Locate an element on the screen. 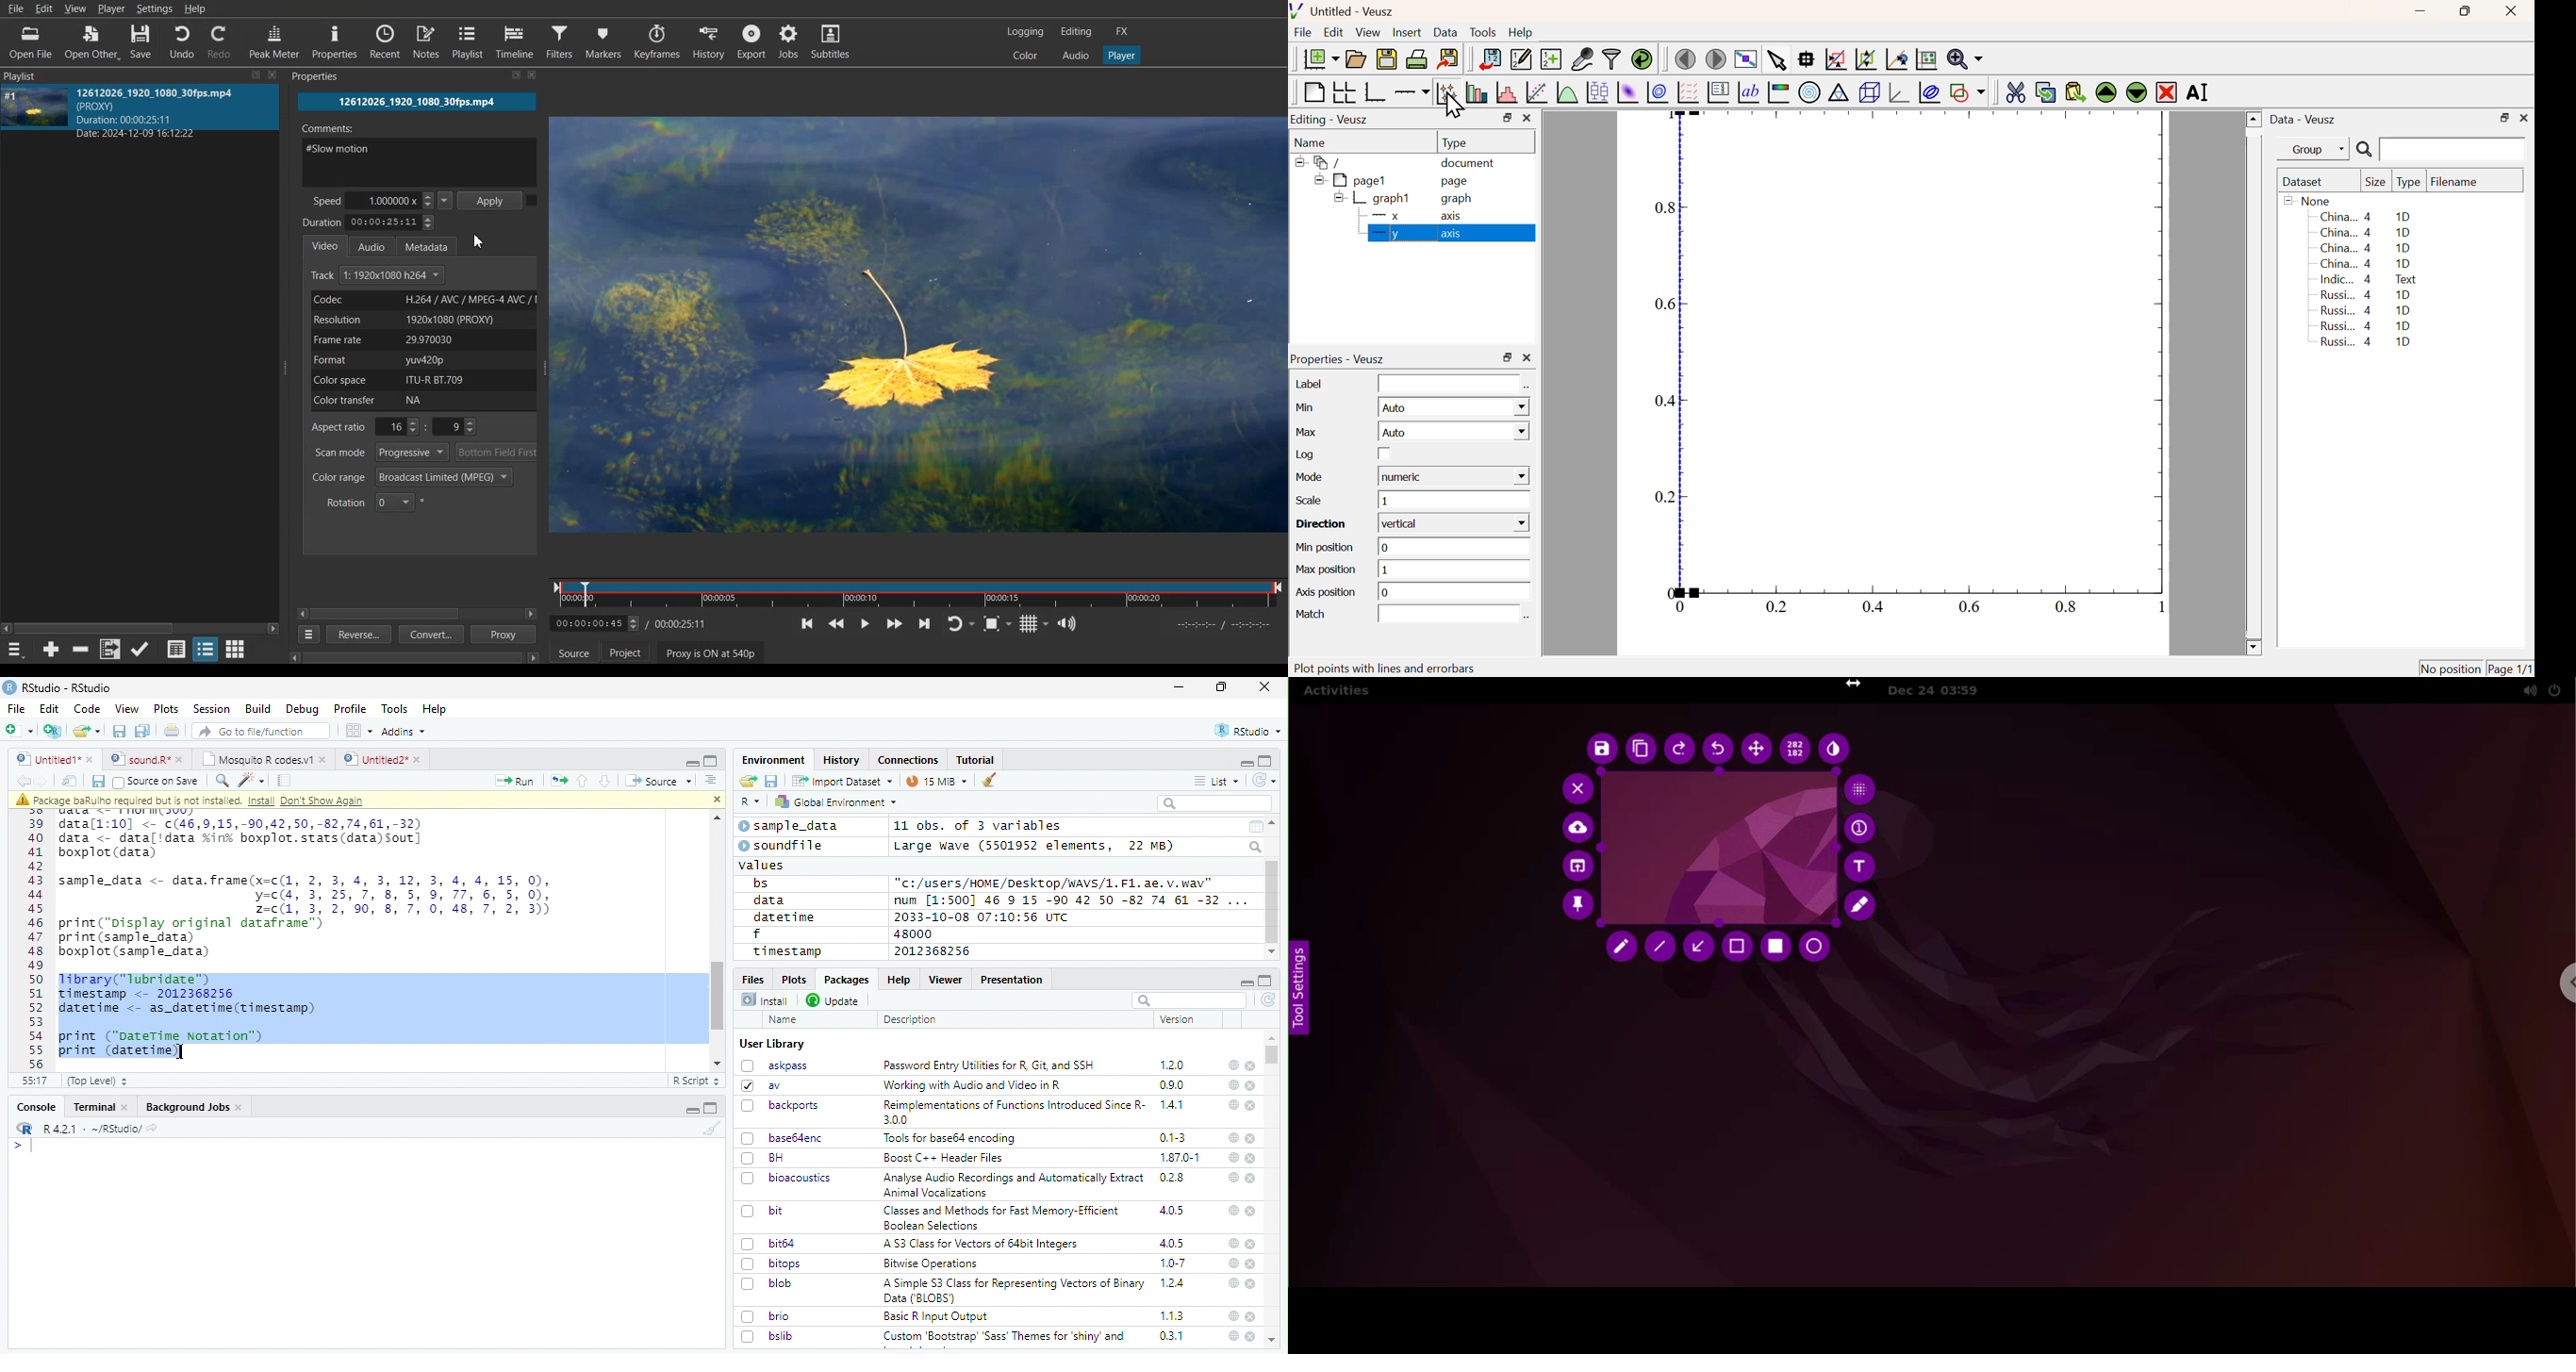 The height and width of the screenshot is (1372, 2576). minimize is located at coordinates (1246, 981).